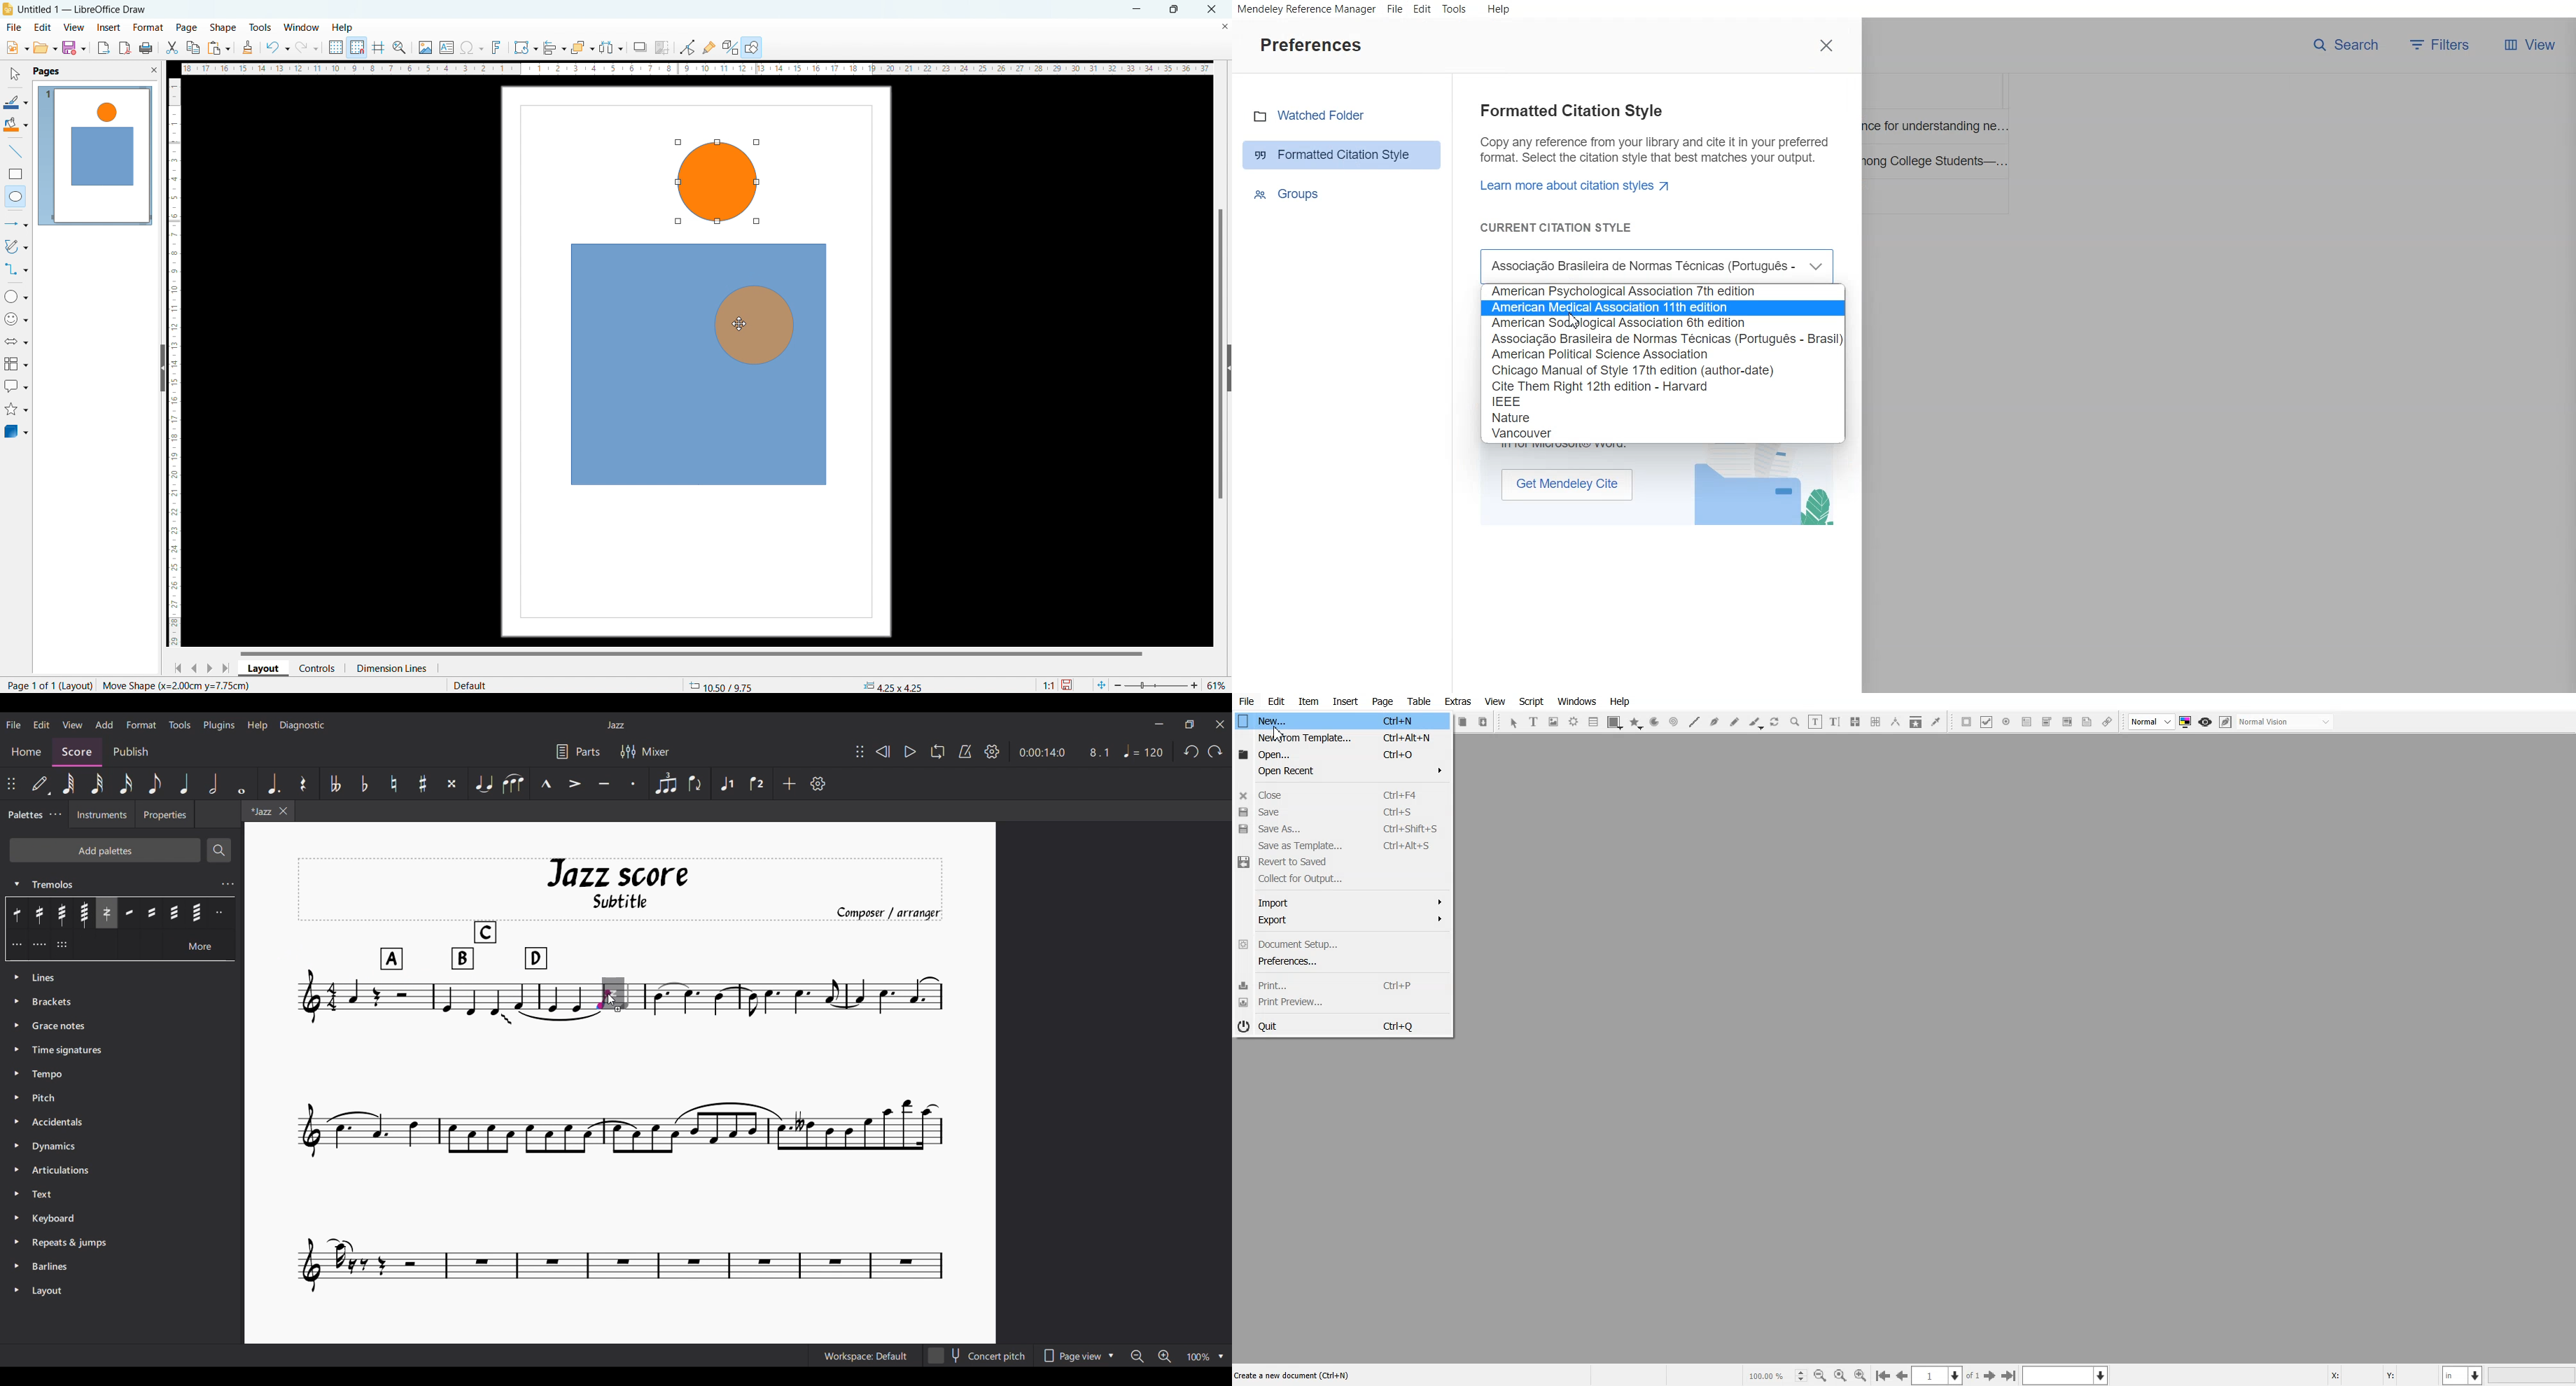 The width and height of the screenshot is (2576, 1400). What do you see at coordinates (613, 1000) in the screenshot?
I see `Cursor` at bounding box center [613, 1000].